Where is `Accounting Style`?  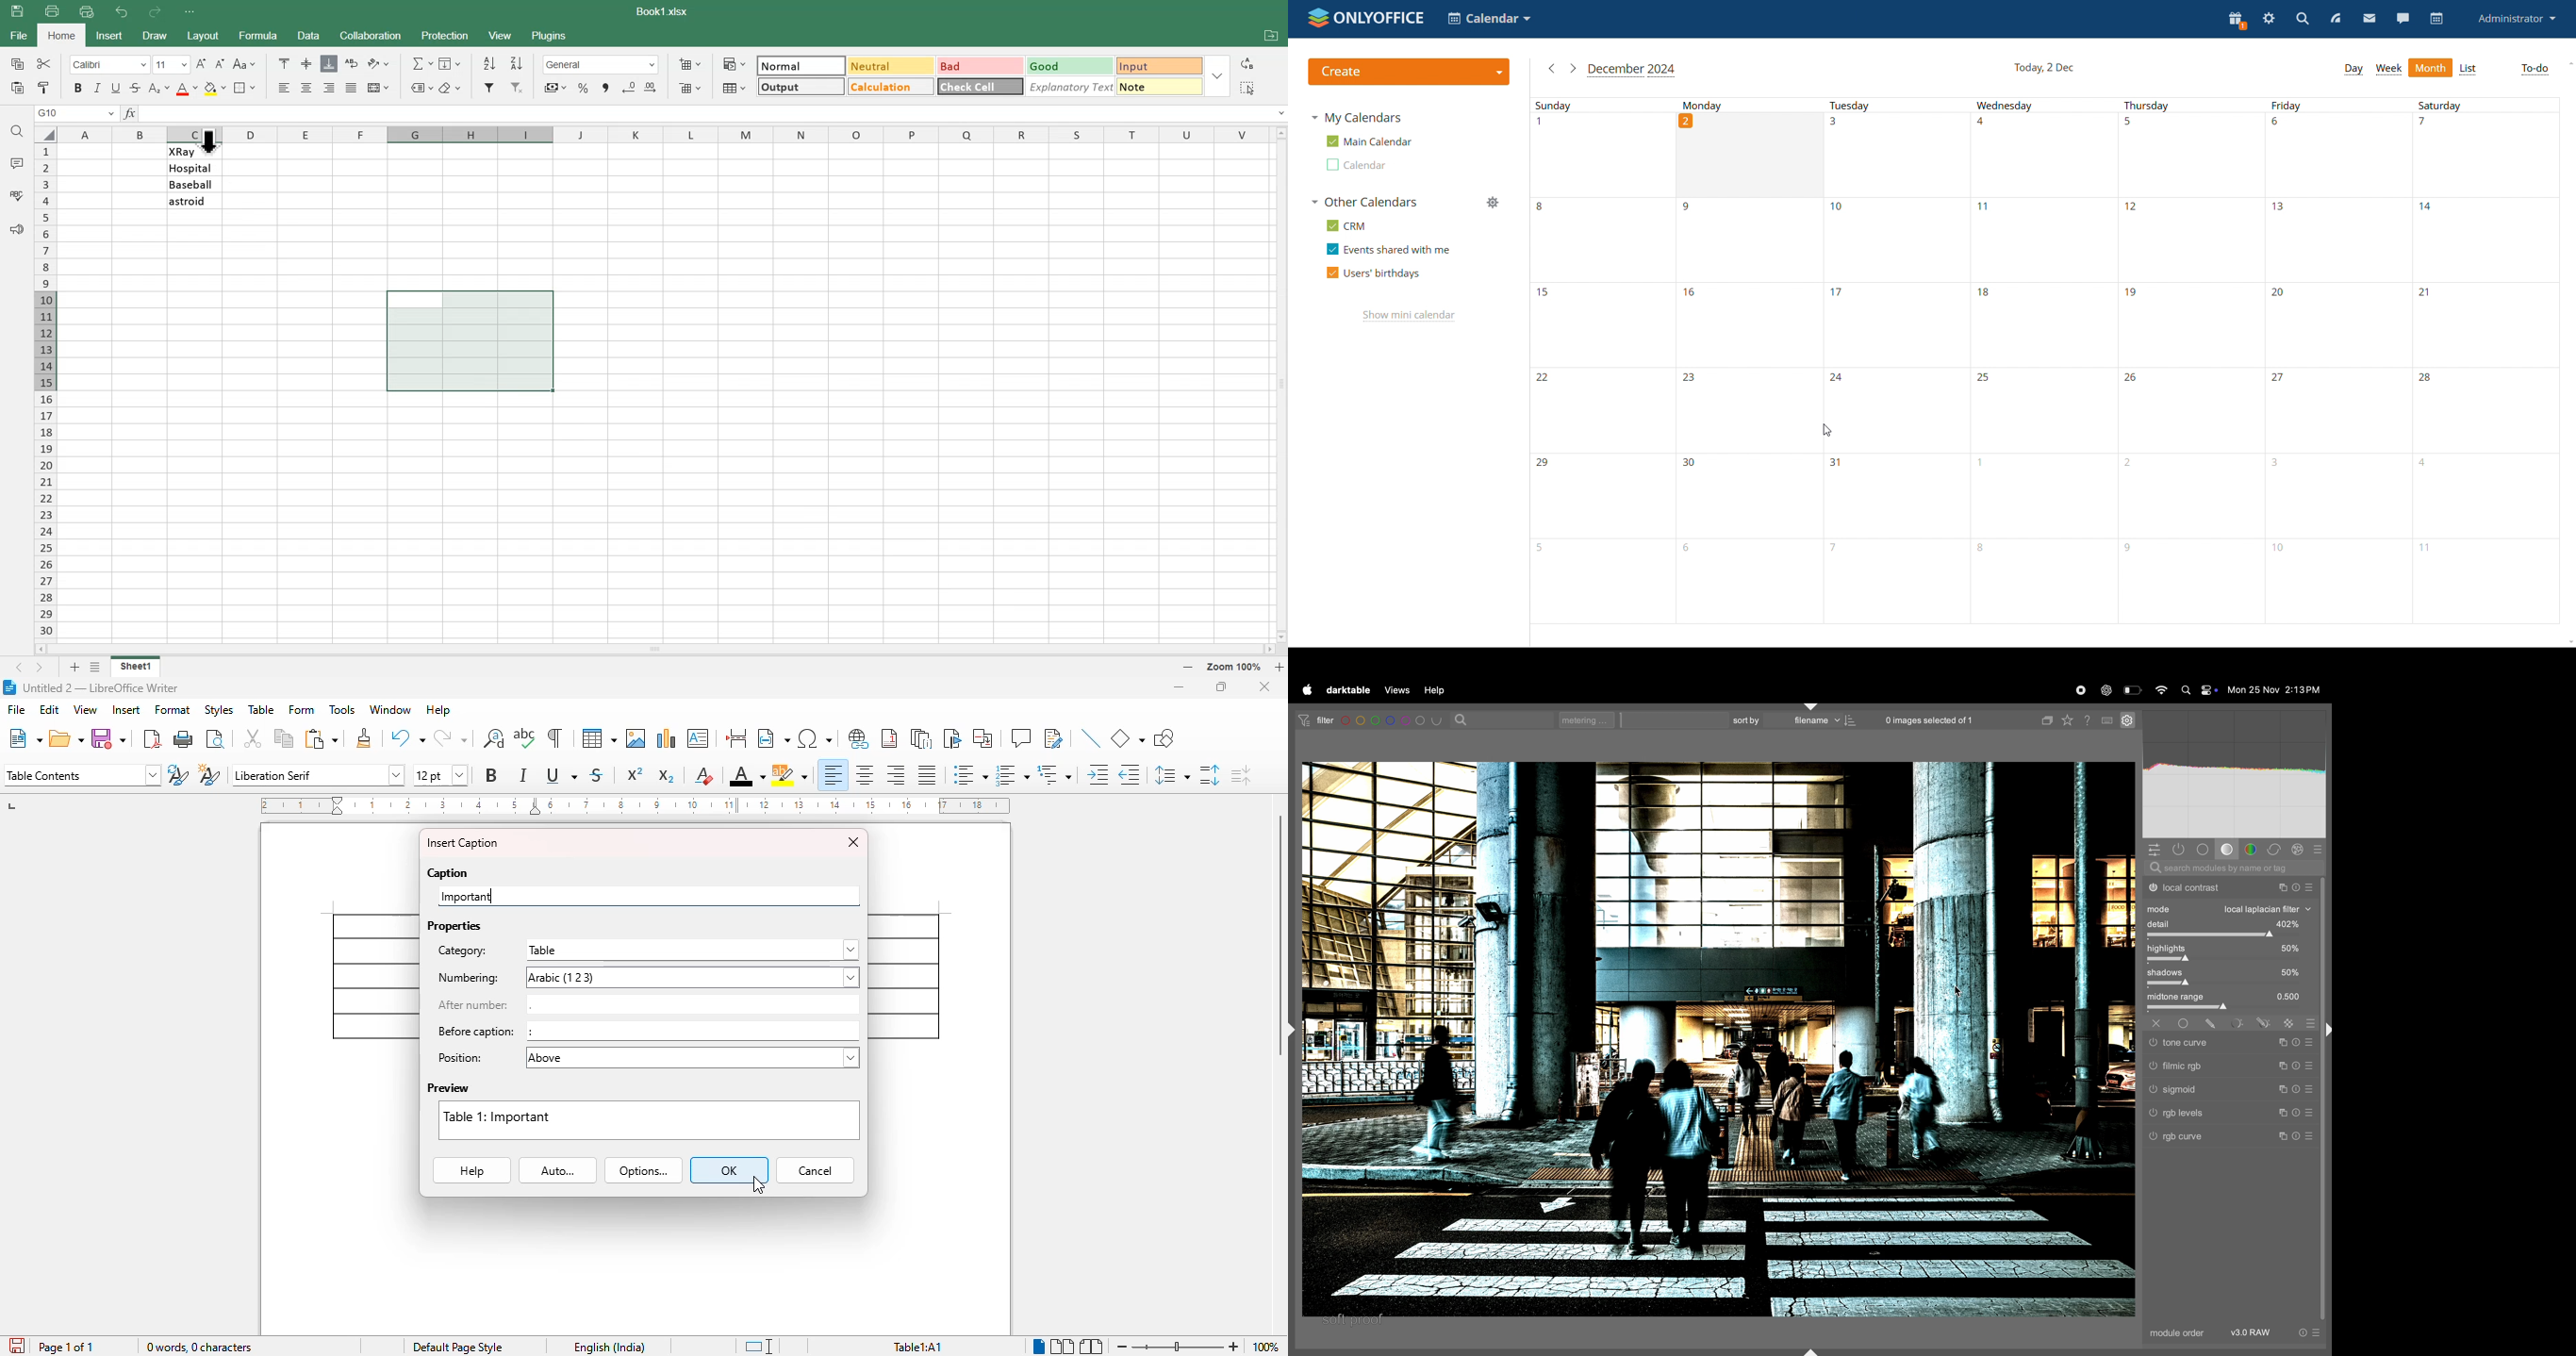 Accounting Style is located at coordinates (554, 87).